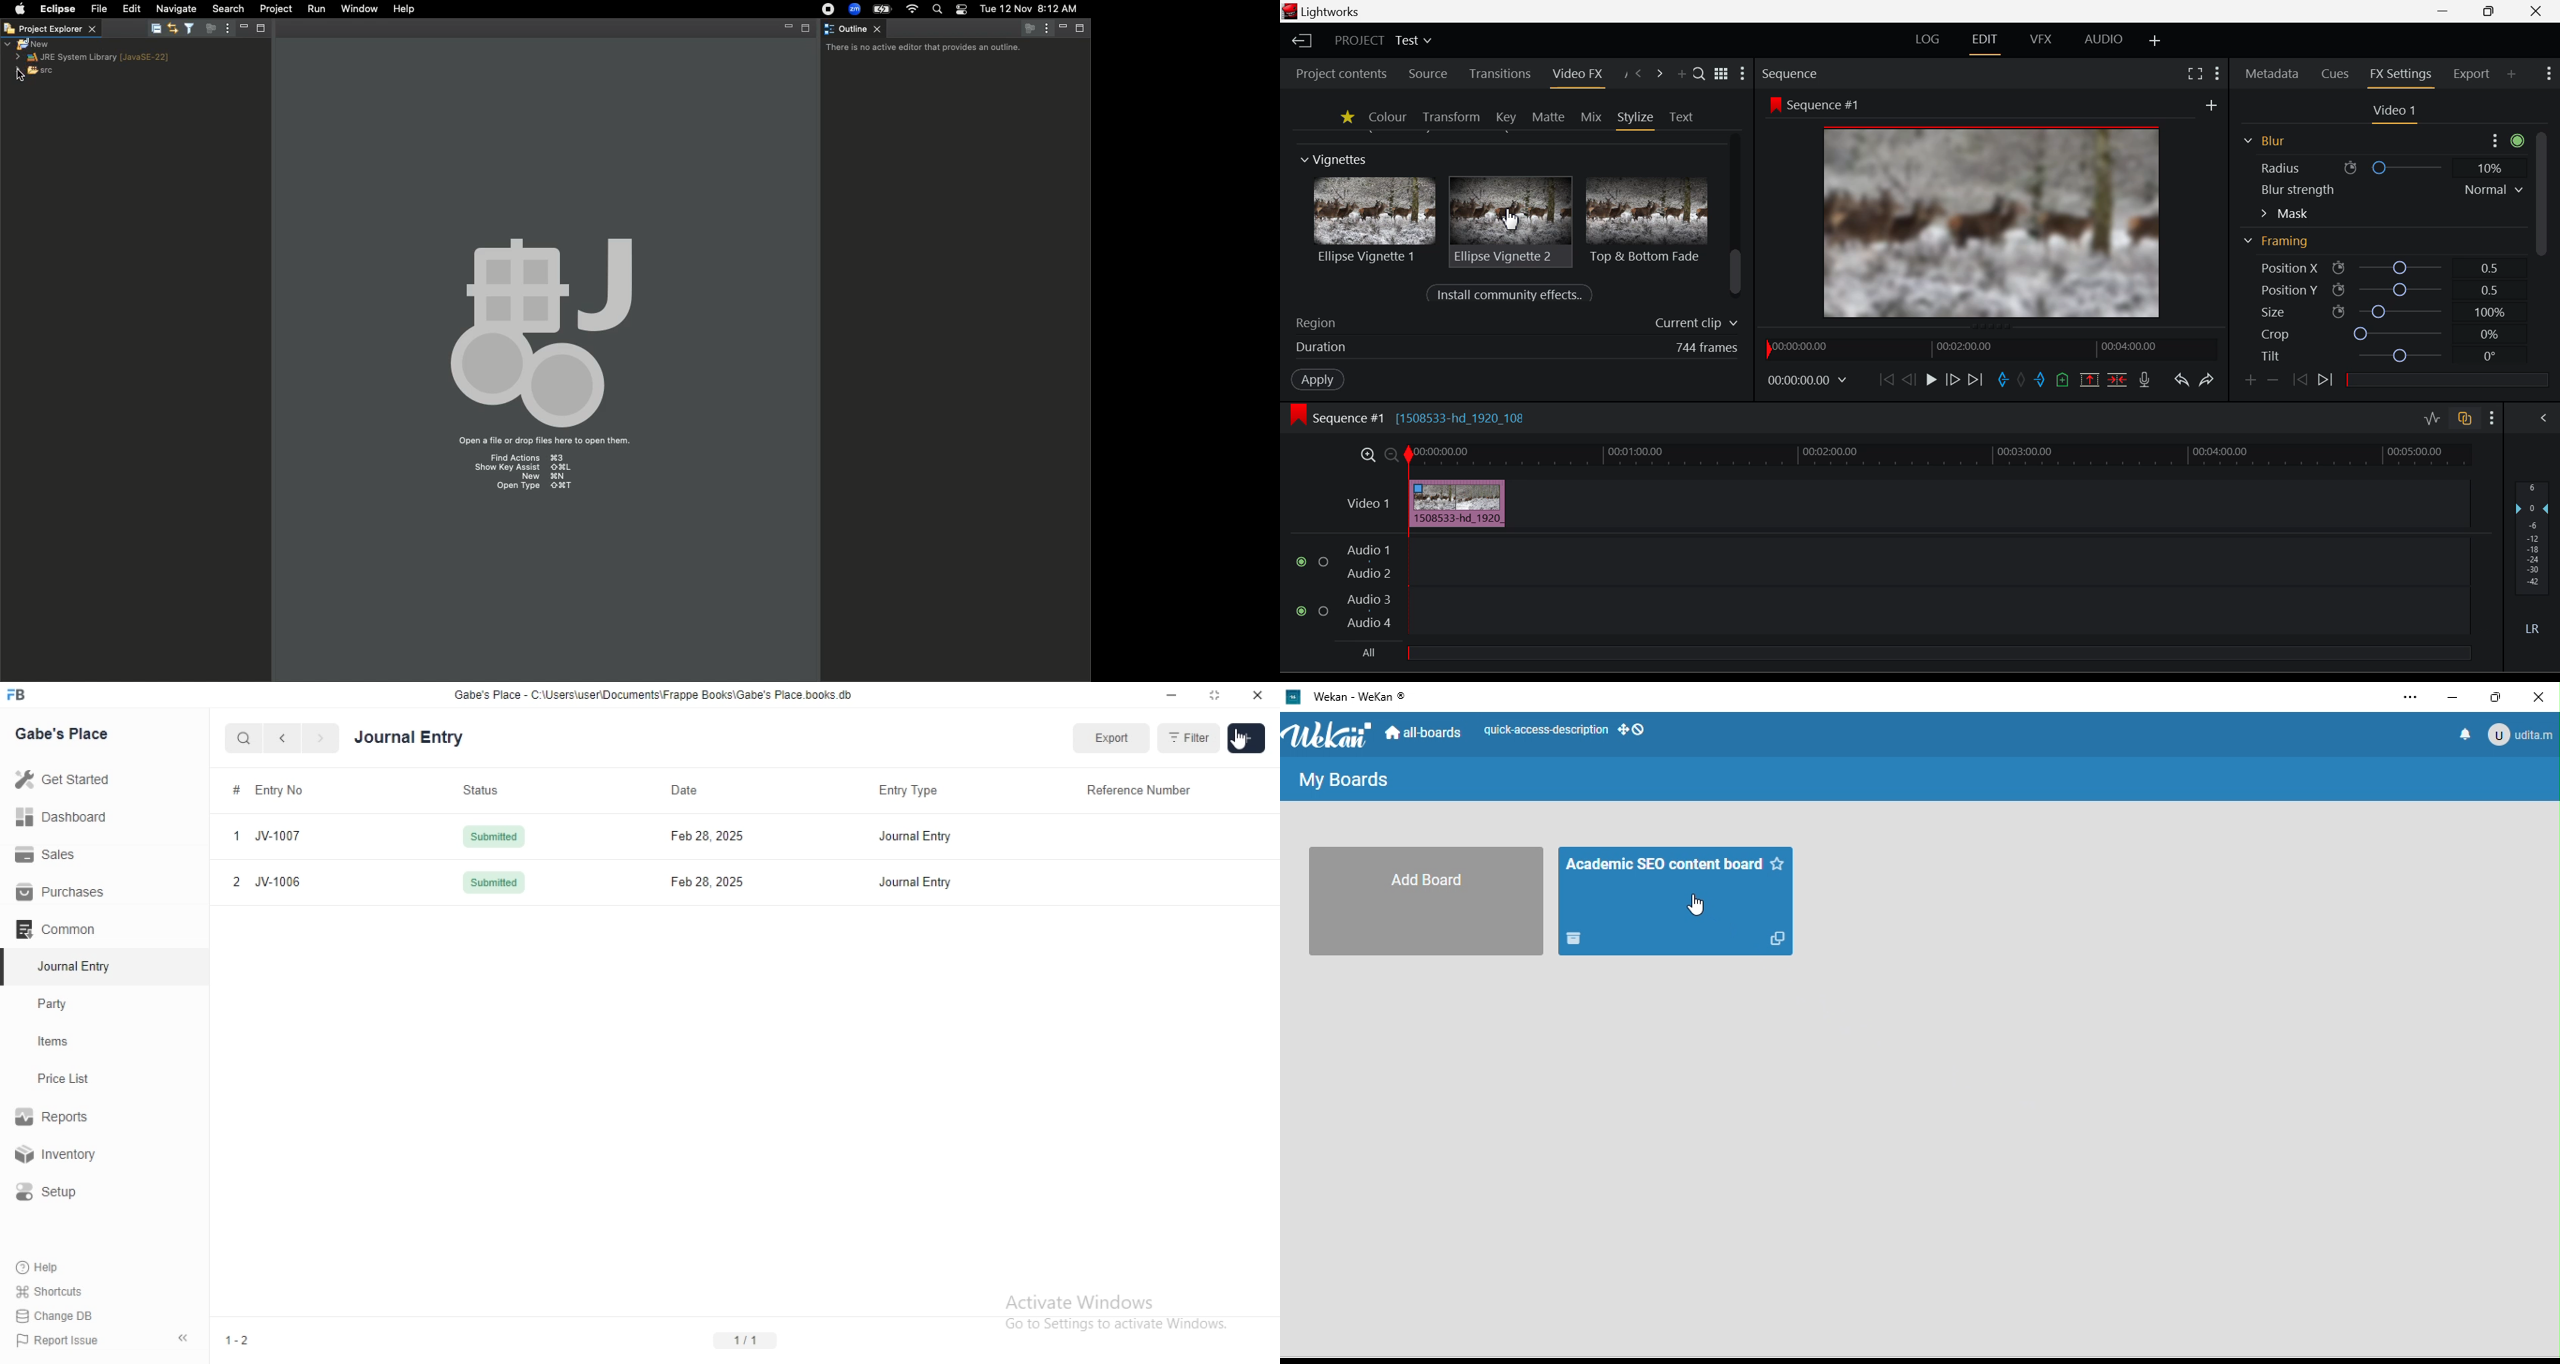 Image resolution: width=2576 pixels, height=1372 pixels. Describe the element at coordinates (2535, 11) in the screenshot. I see `Close` at that location.